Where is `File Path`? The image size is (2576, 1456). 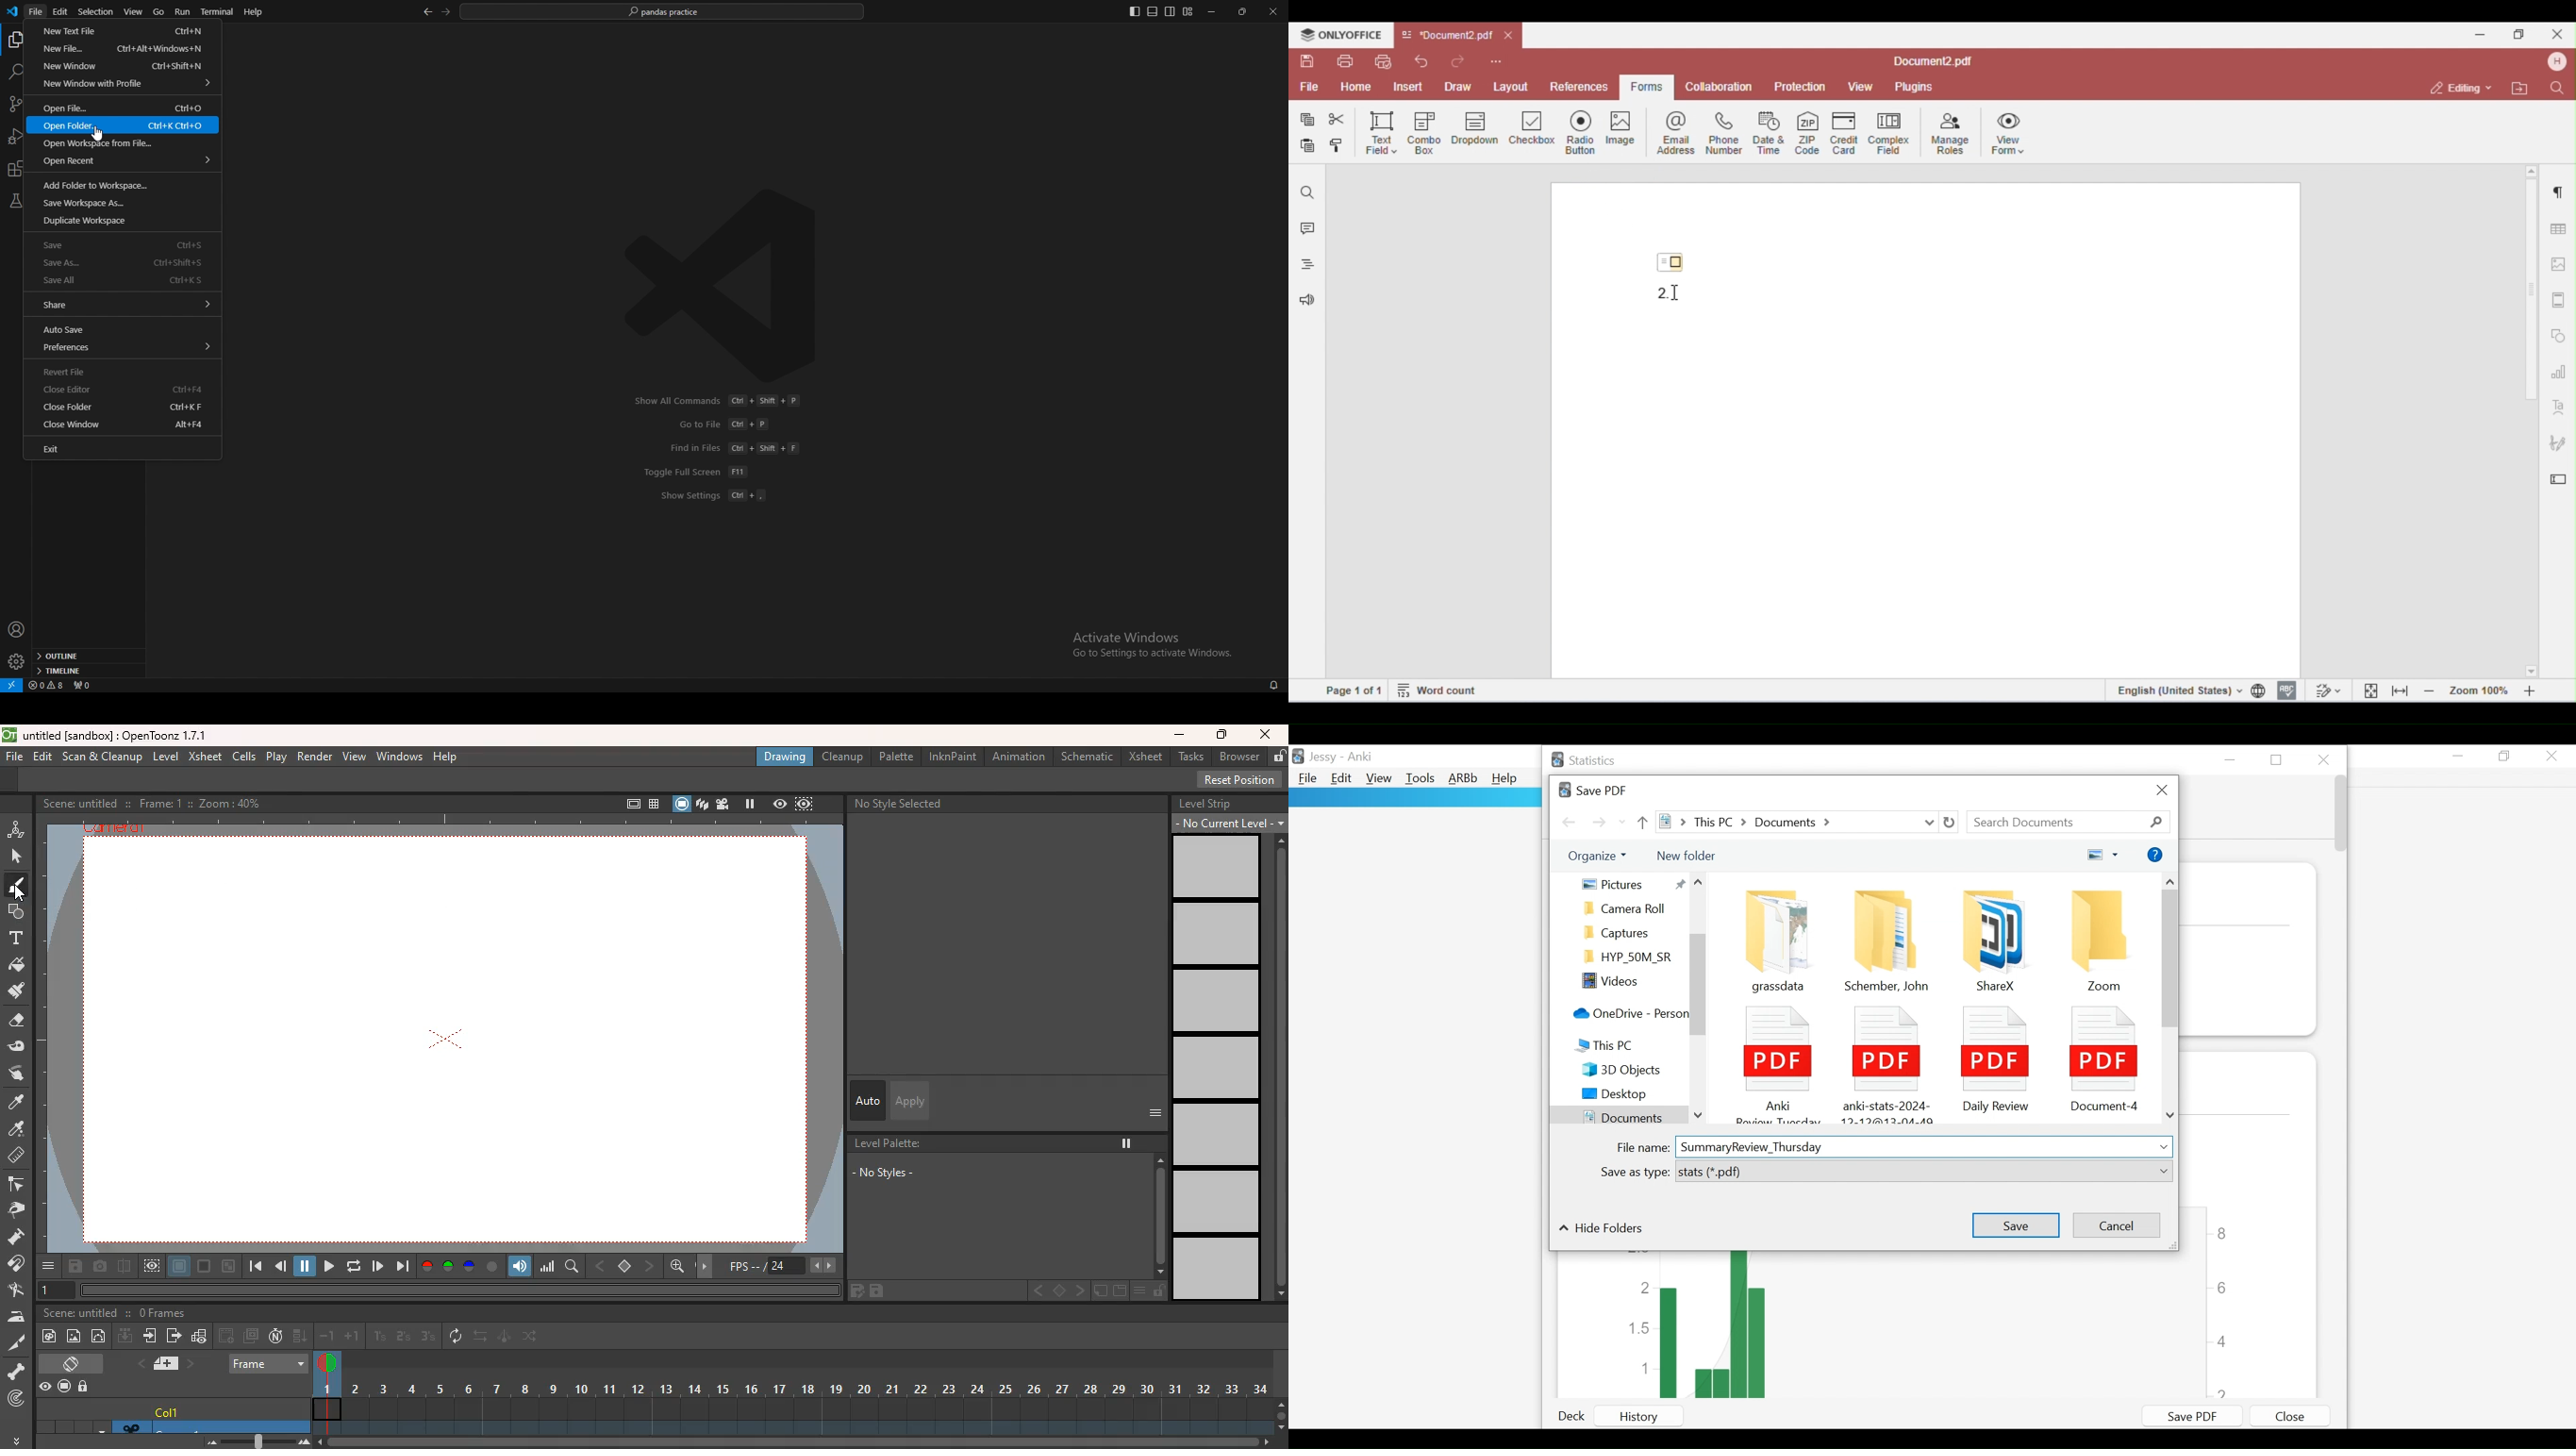 File Path is located at coordinates (1798, 822).